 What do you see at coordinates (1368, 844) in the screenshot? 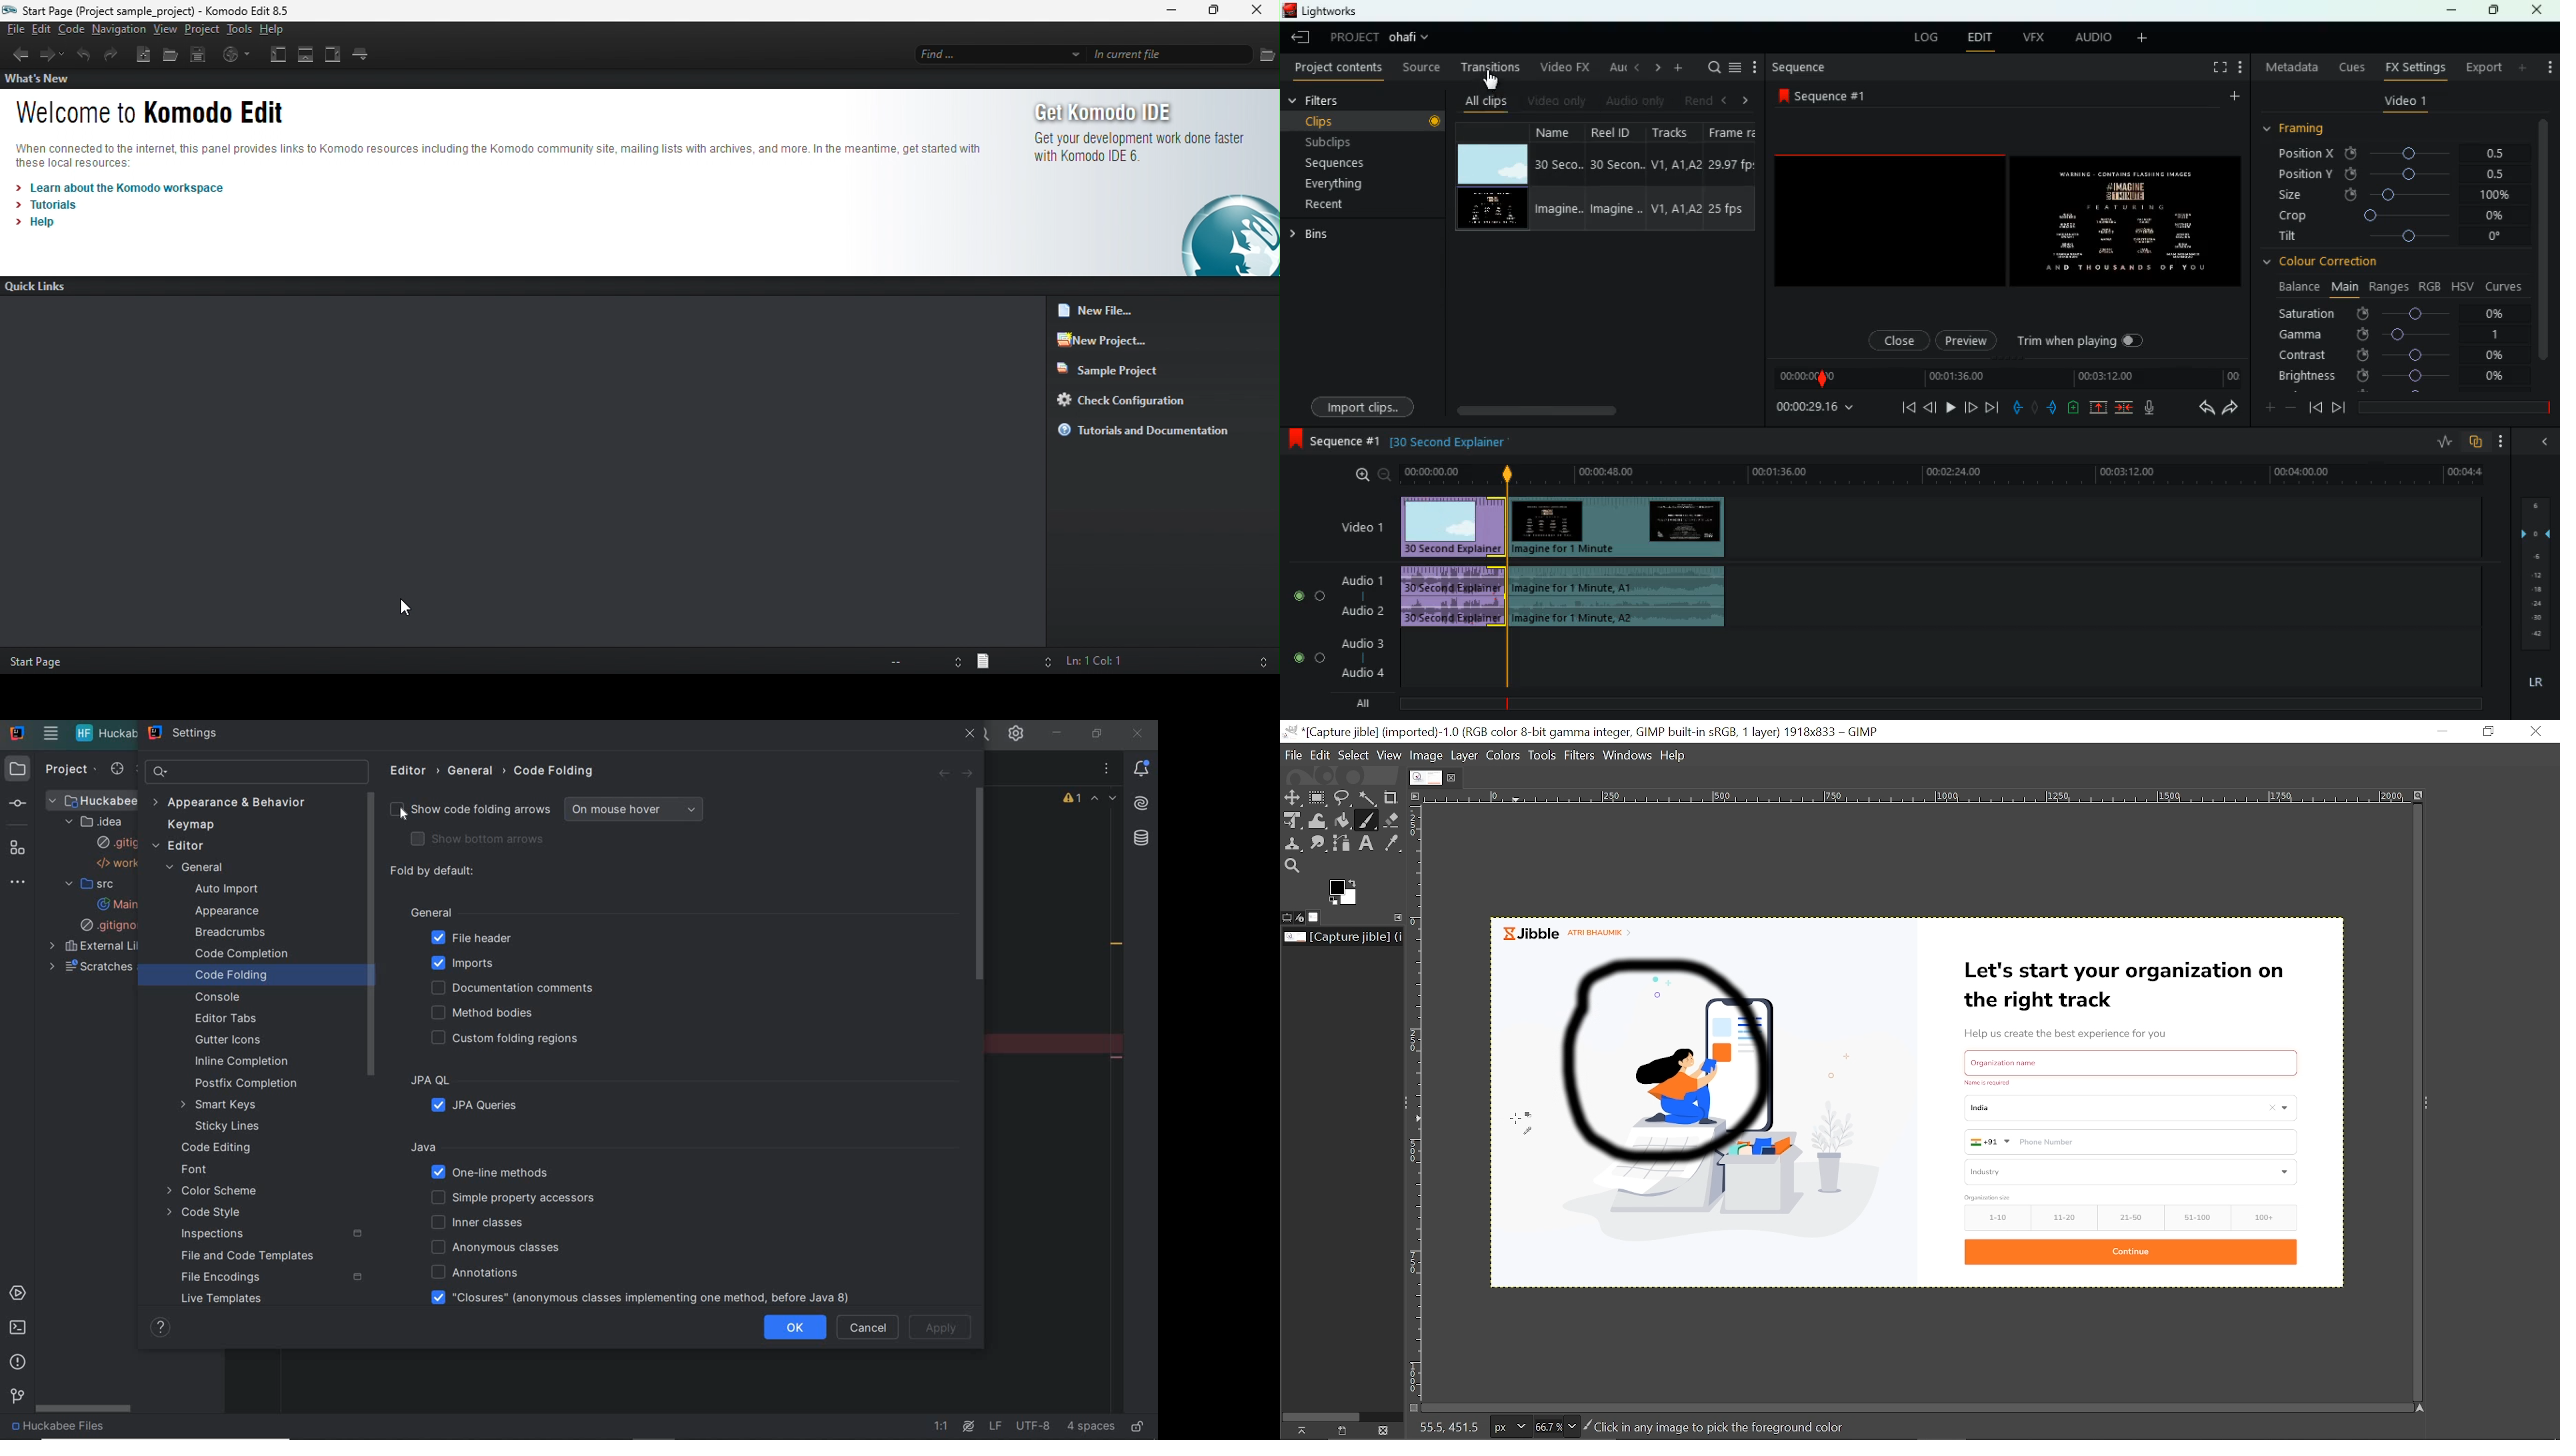
I see `text tool ` at bounding box center [1368, 844].